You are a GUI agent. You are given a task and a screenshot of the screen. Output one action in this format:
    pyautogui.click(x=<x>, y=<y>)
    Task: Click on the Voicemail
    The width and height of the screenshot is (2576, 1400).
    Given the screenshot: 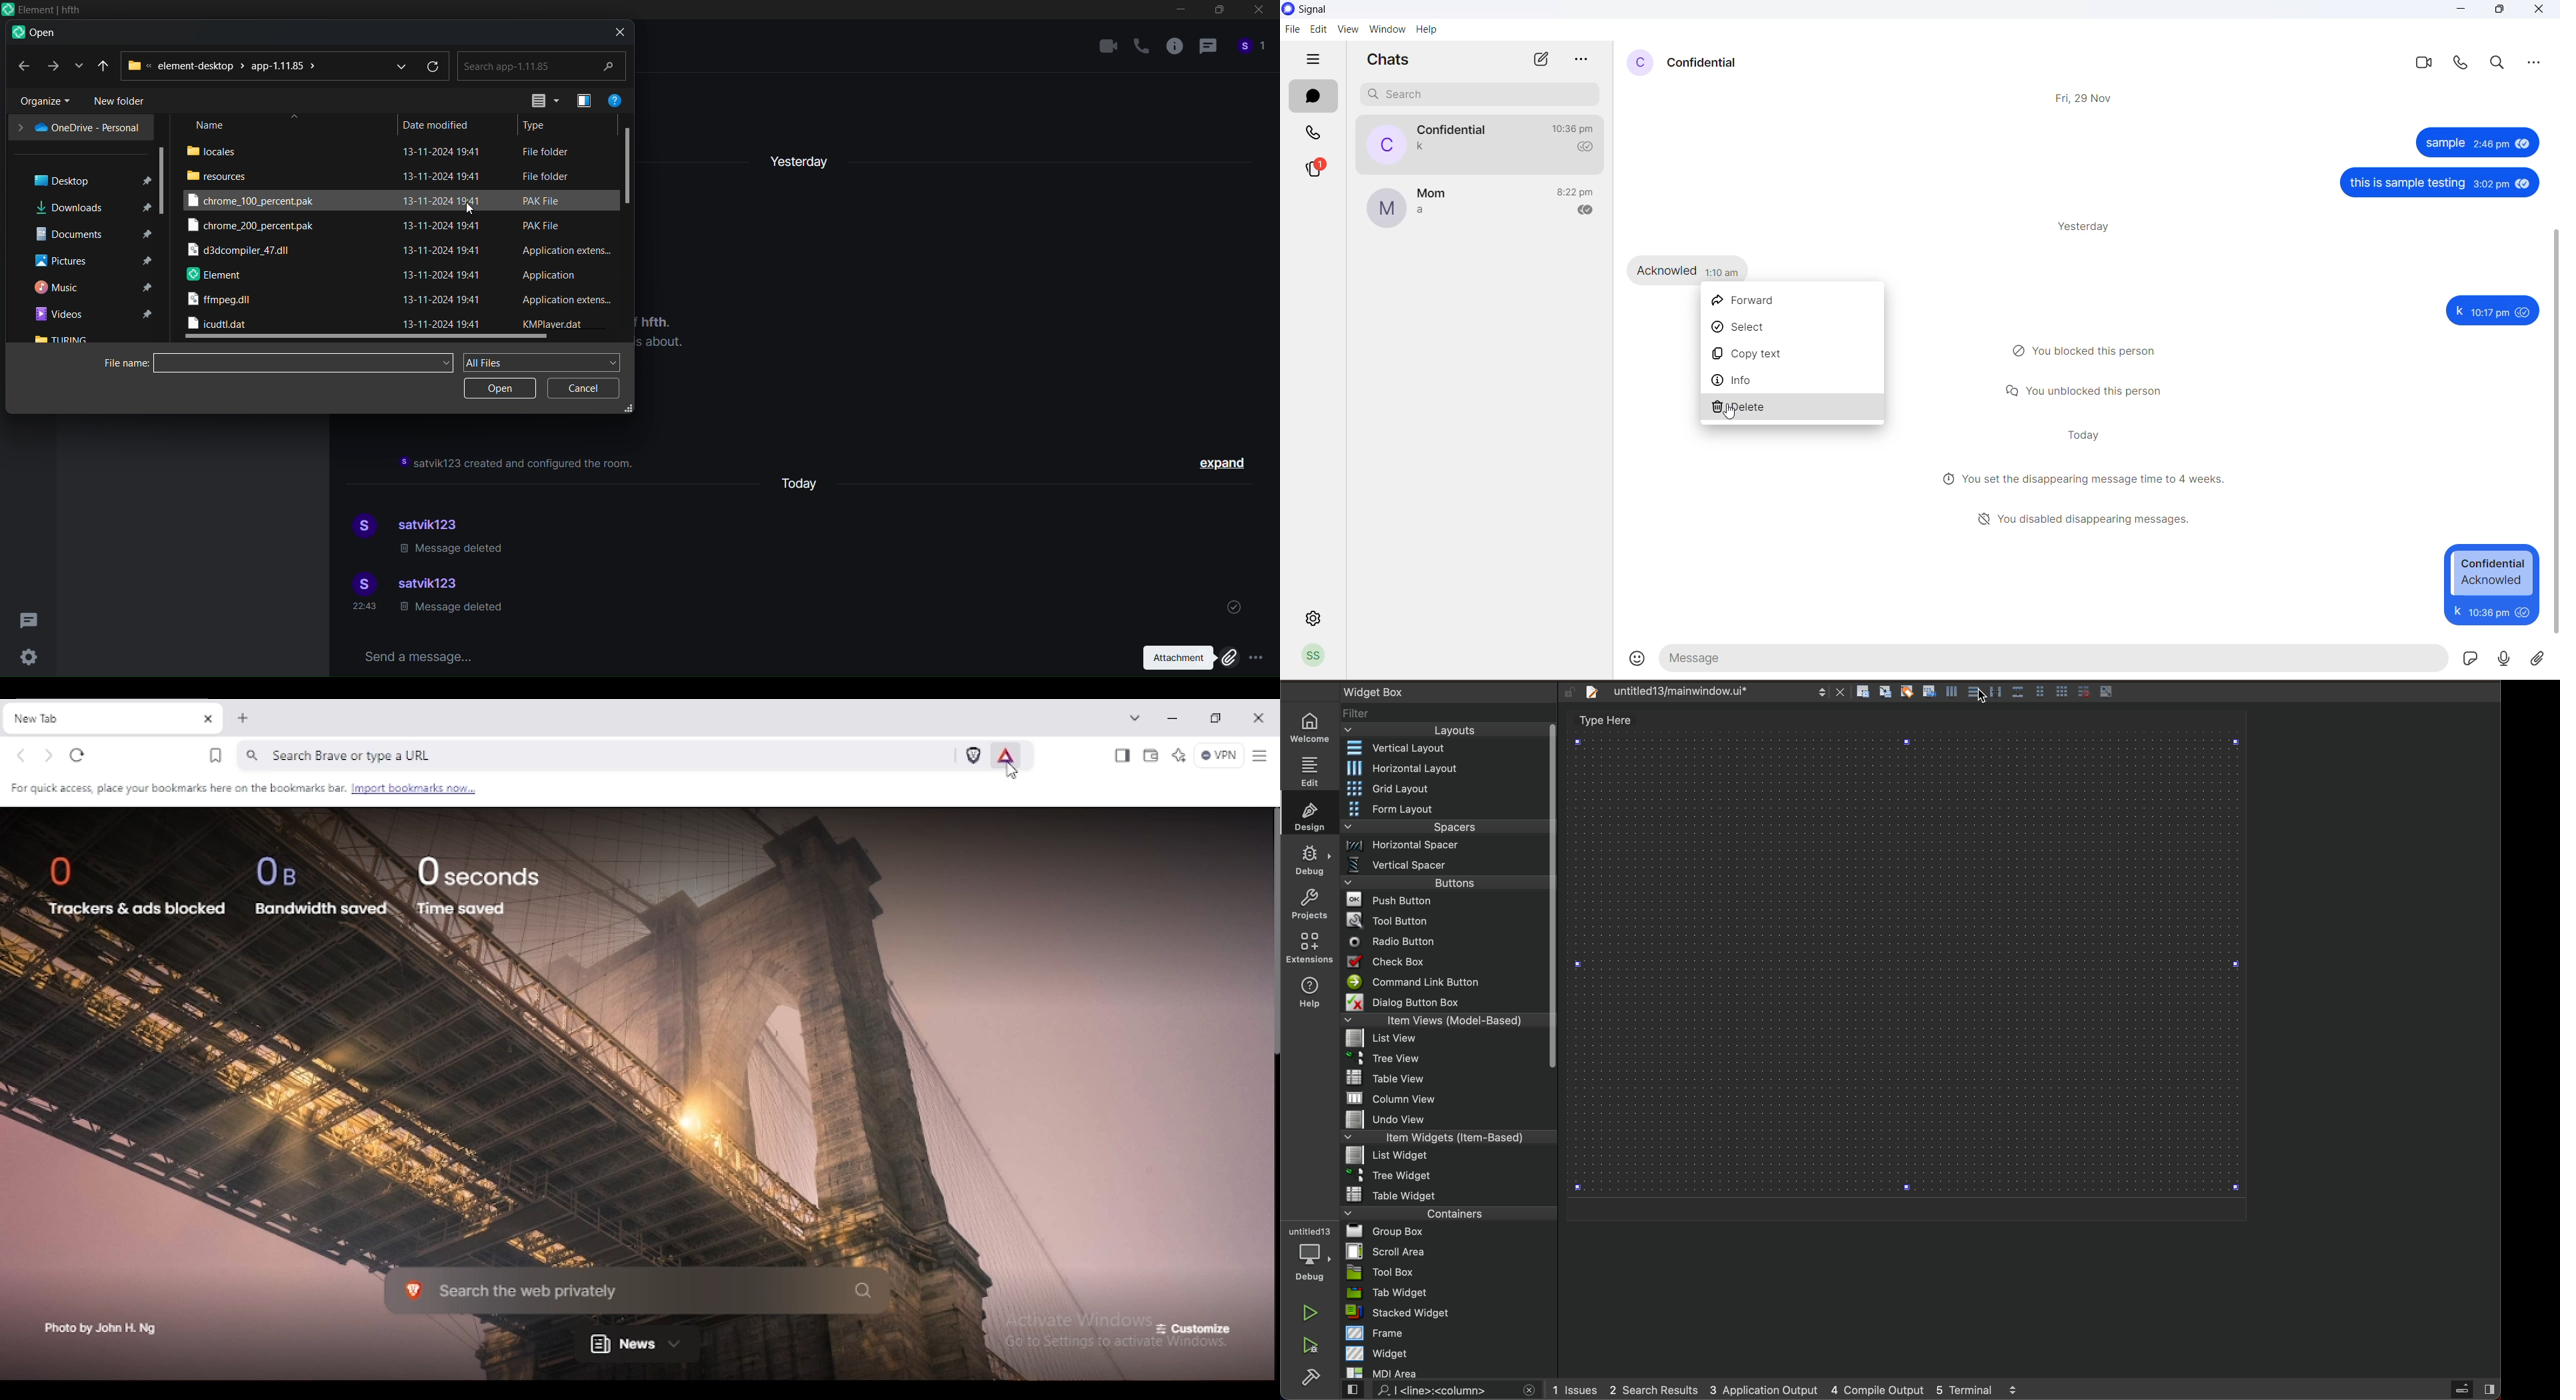 What is the action you would take?
    pyautogui.click(x=2505, y=657)
    